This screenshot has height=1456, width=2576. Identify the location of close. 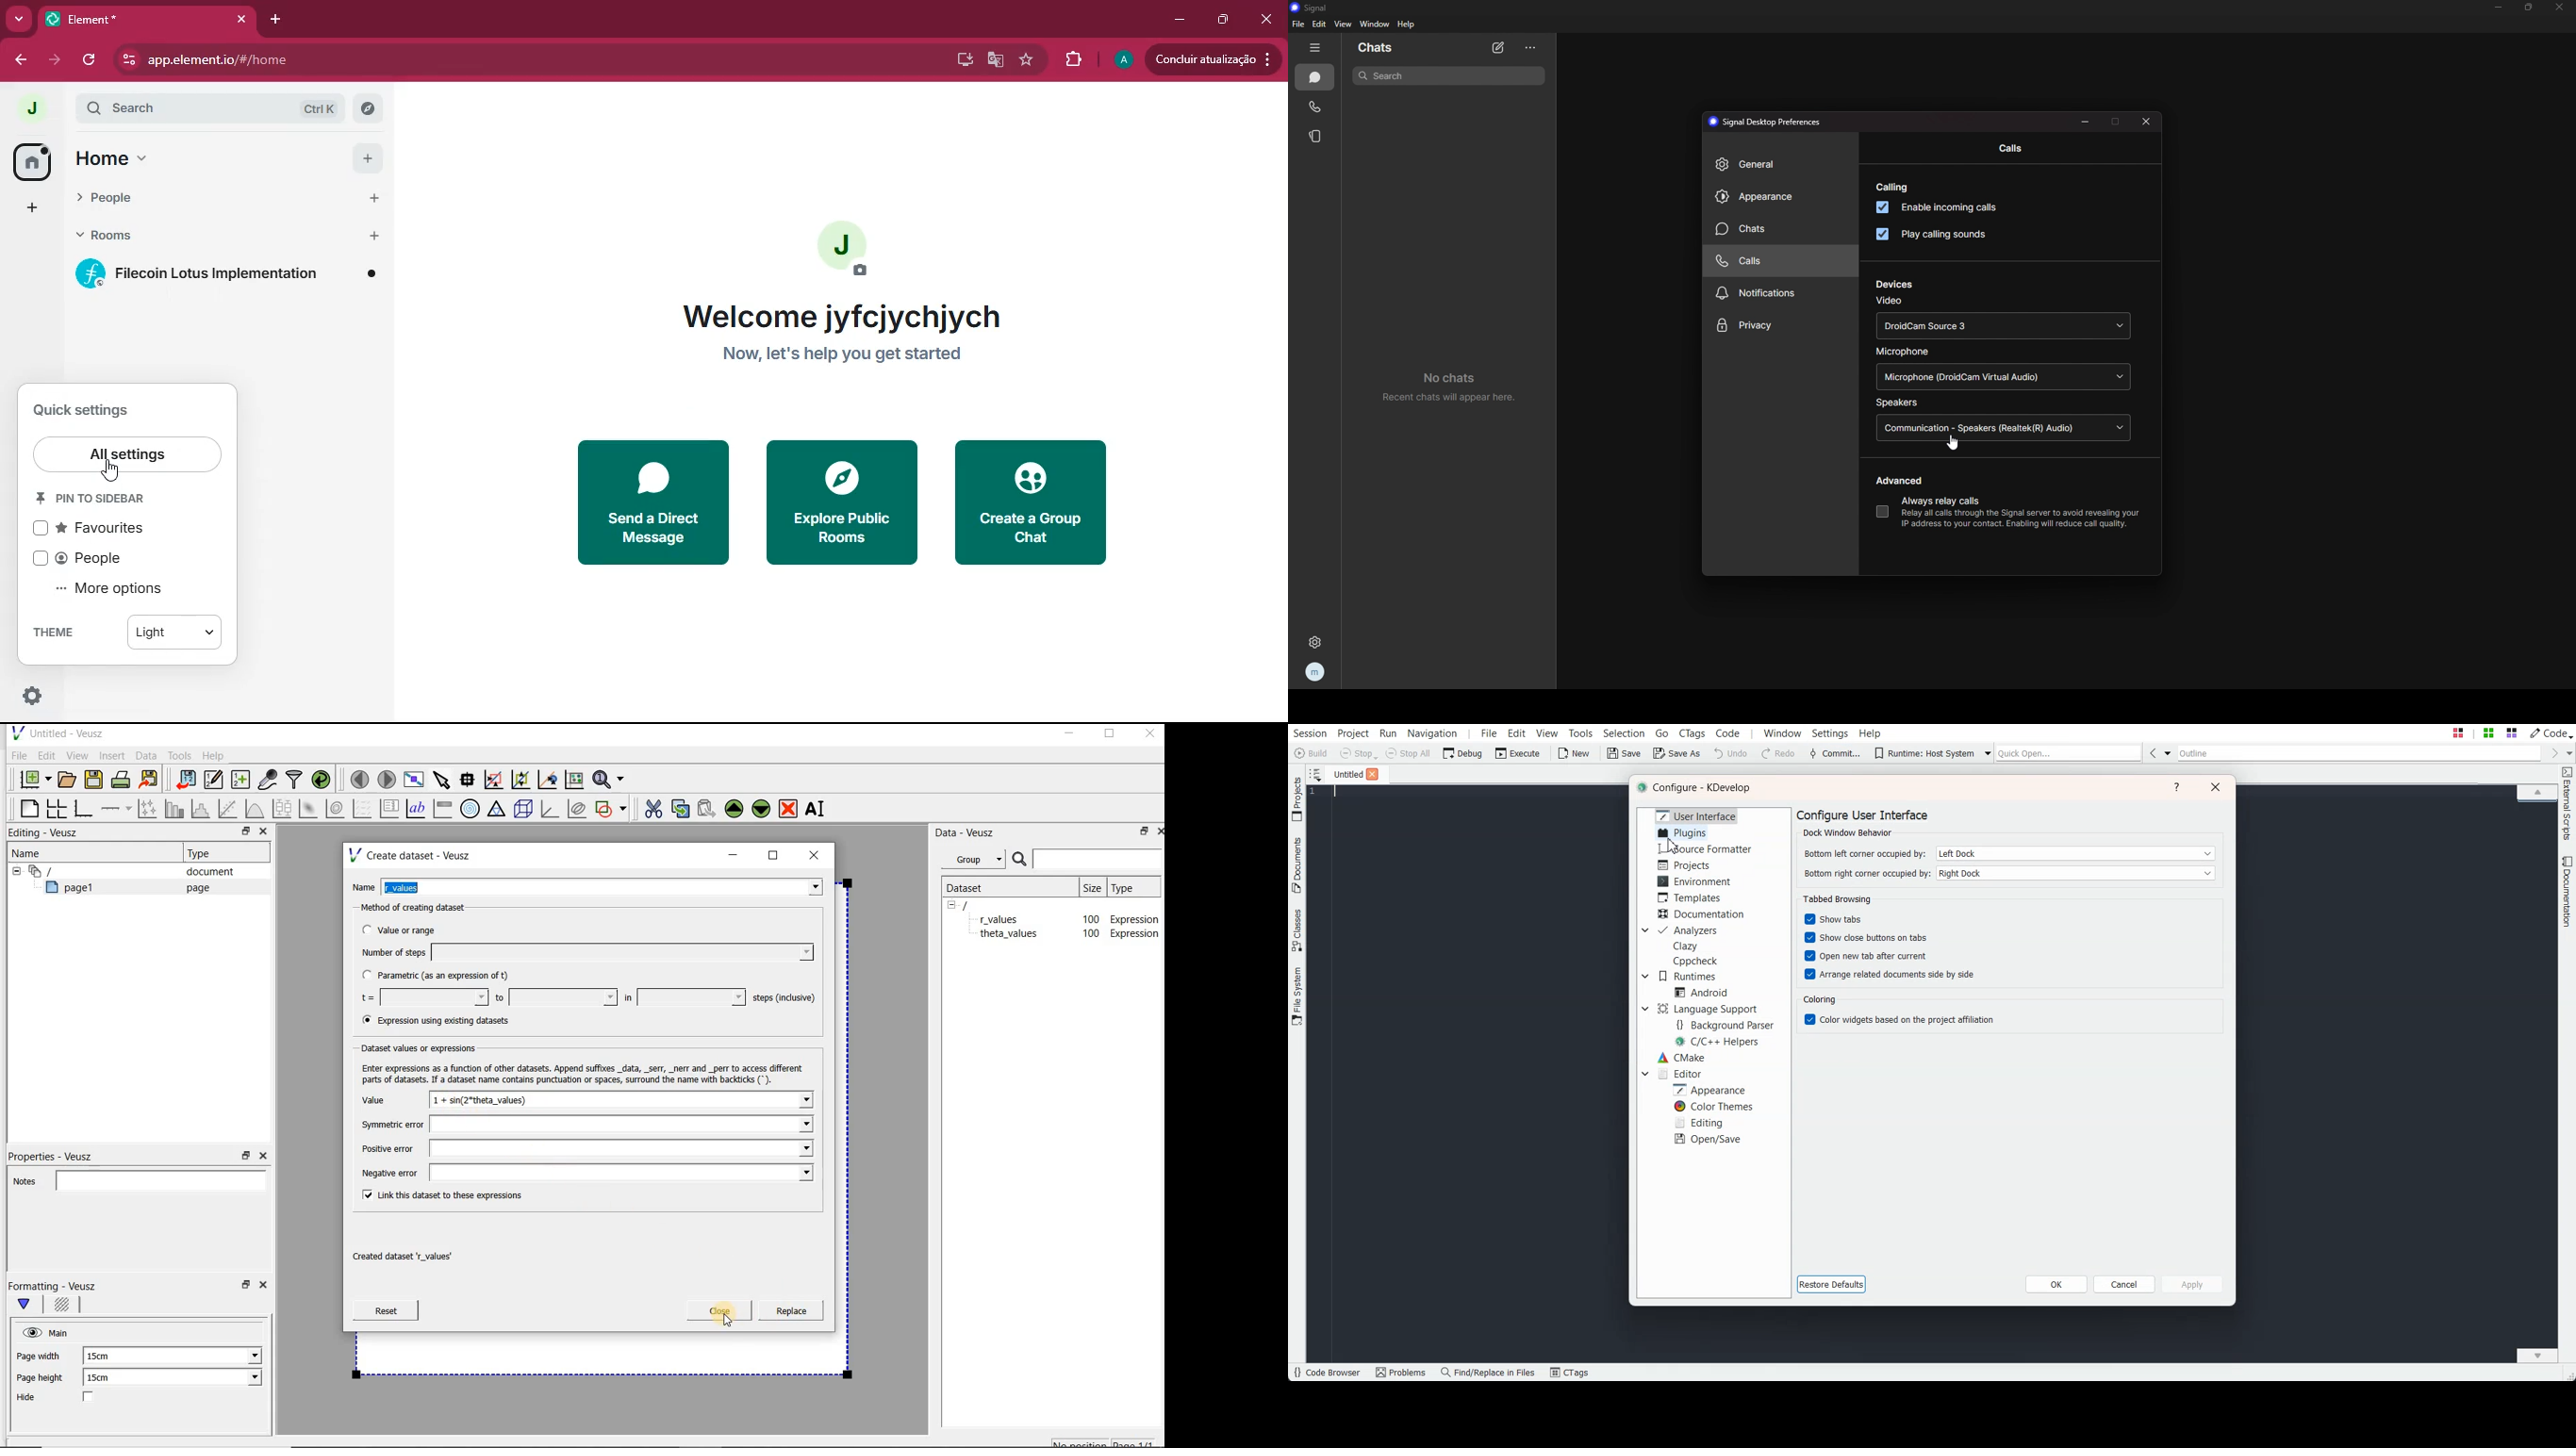
(1265, 20).